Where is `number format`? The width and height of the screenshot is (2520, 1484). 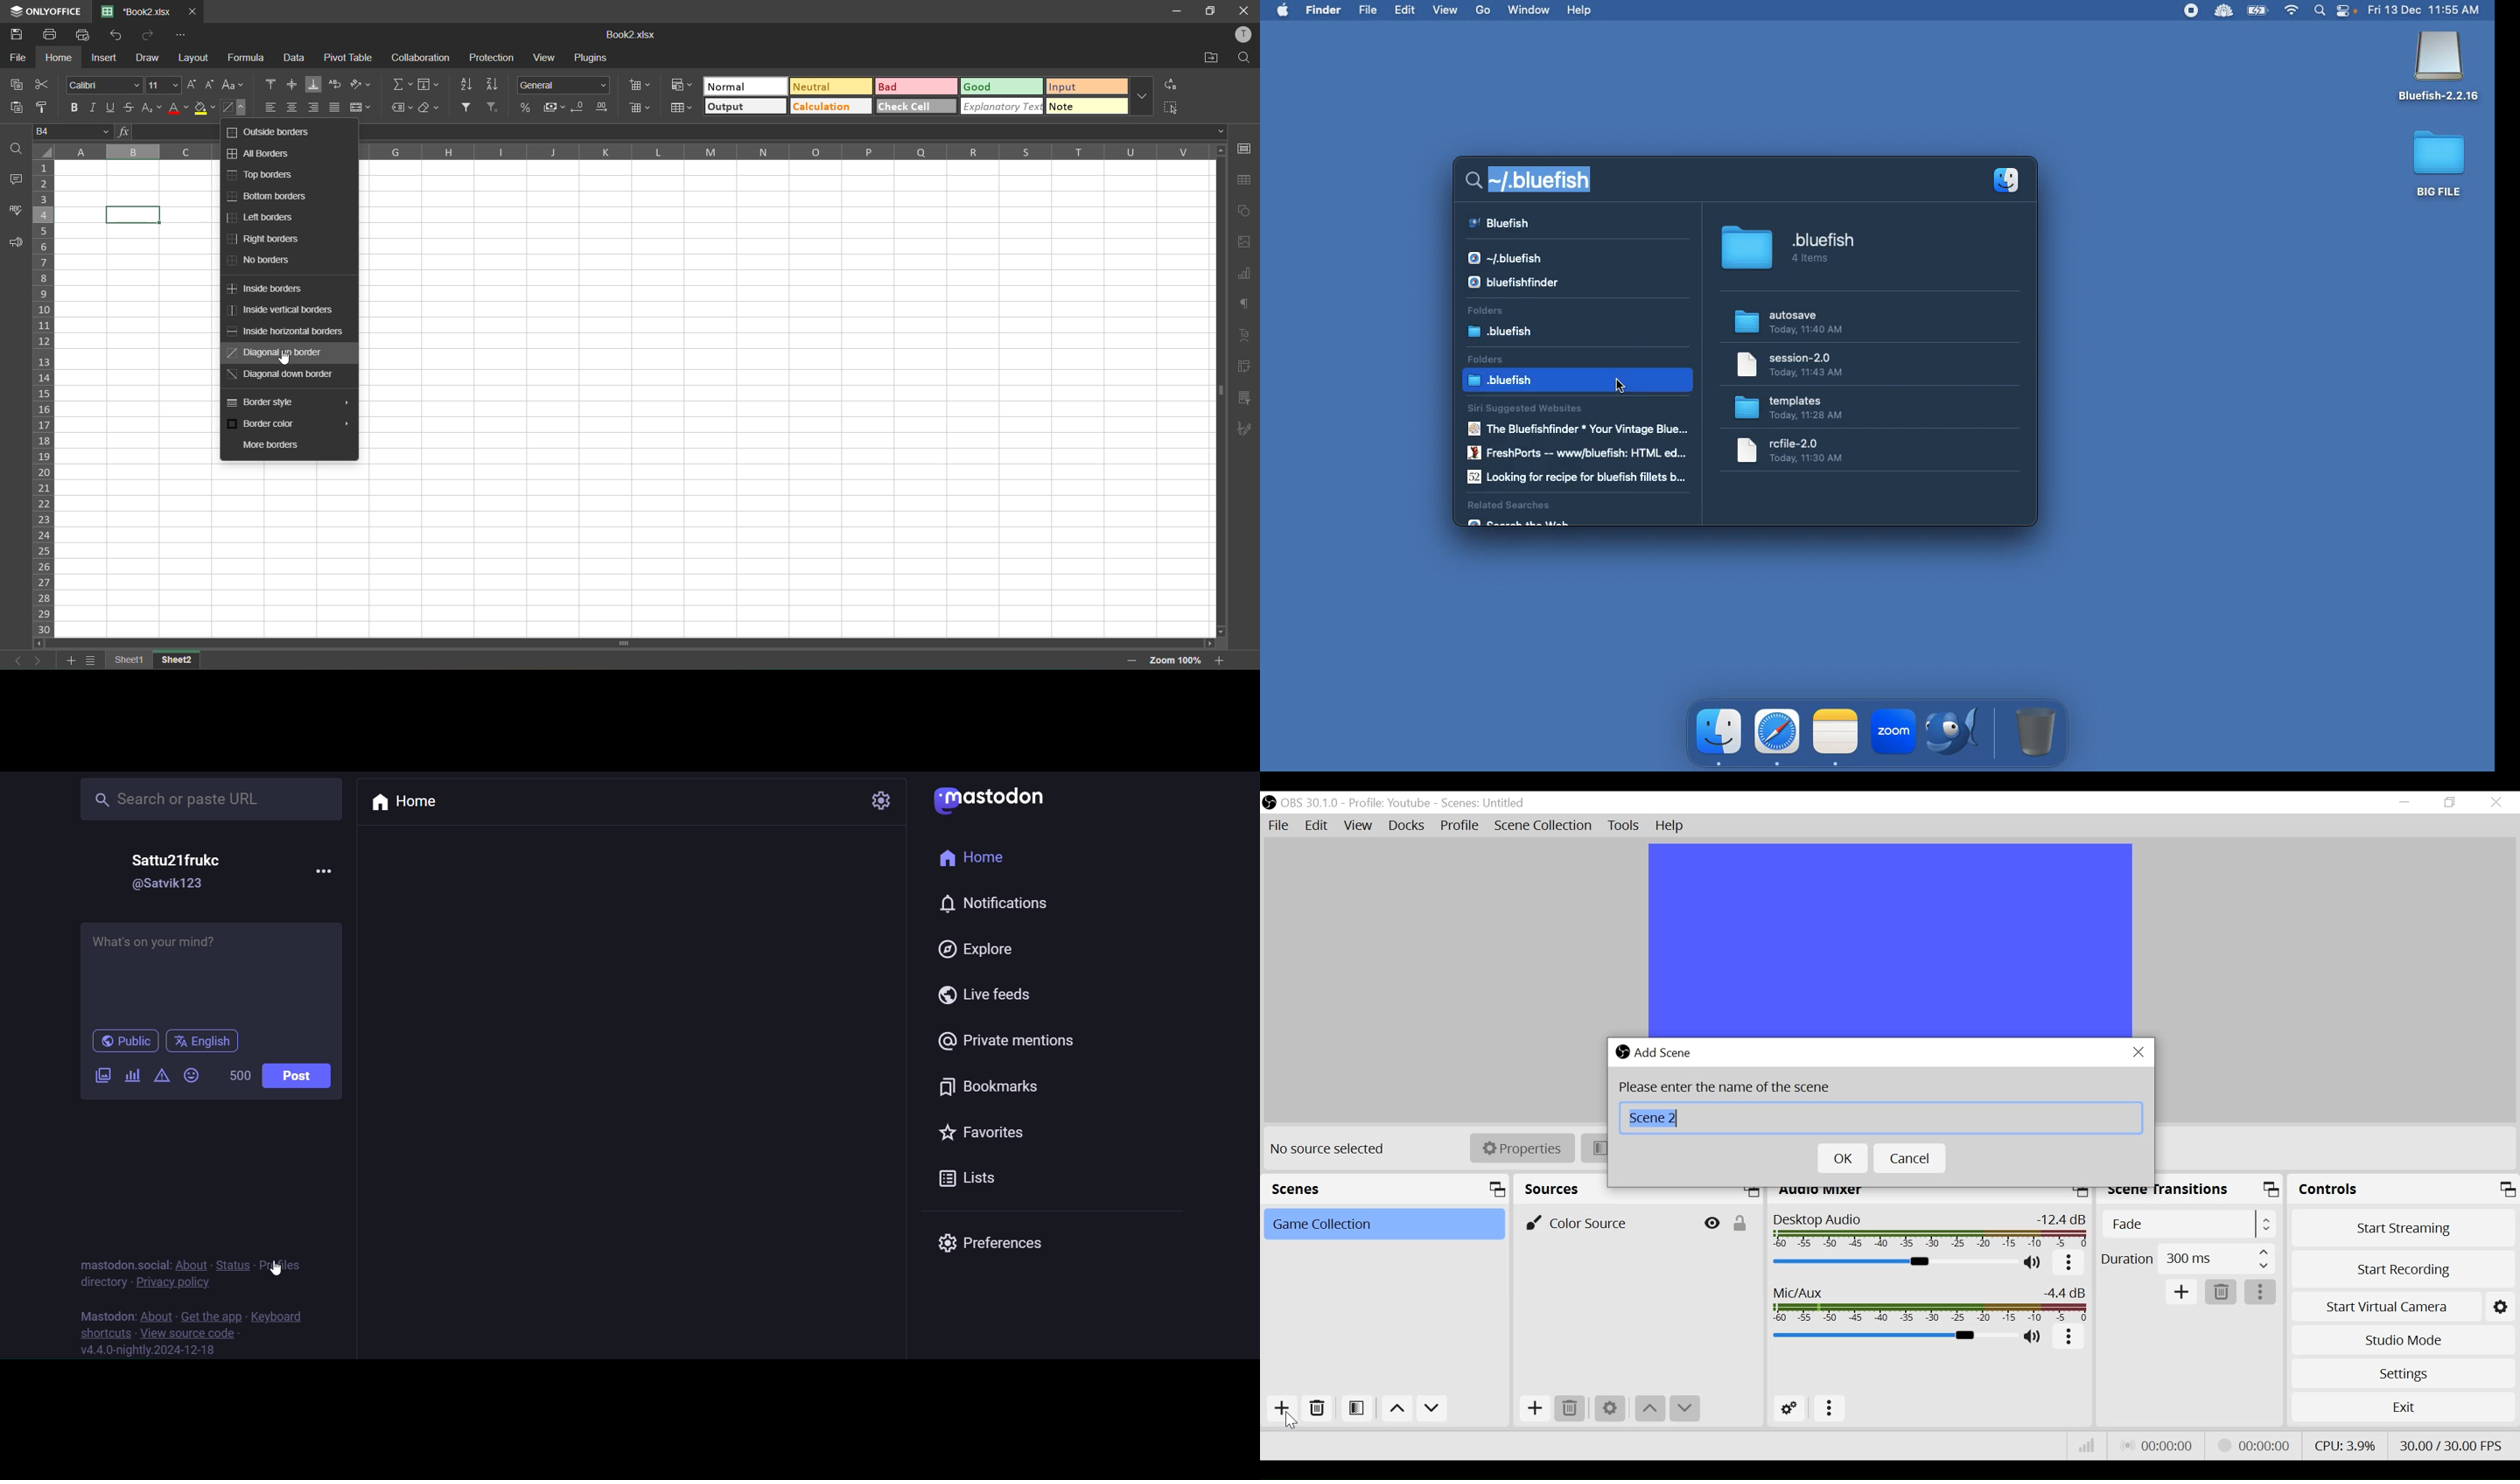
number format is located at coordinates (565, 87).